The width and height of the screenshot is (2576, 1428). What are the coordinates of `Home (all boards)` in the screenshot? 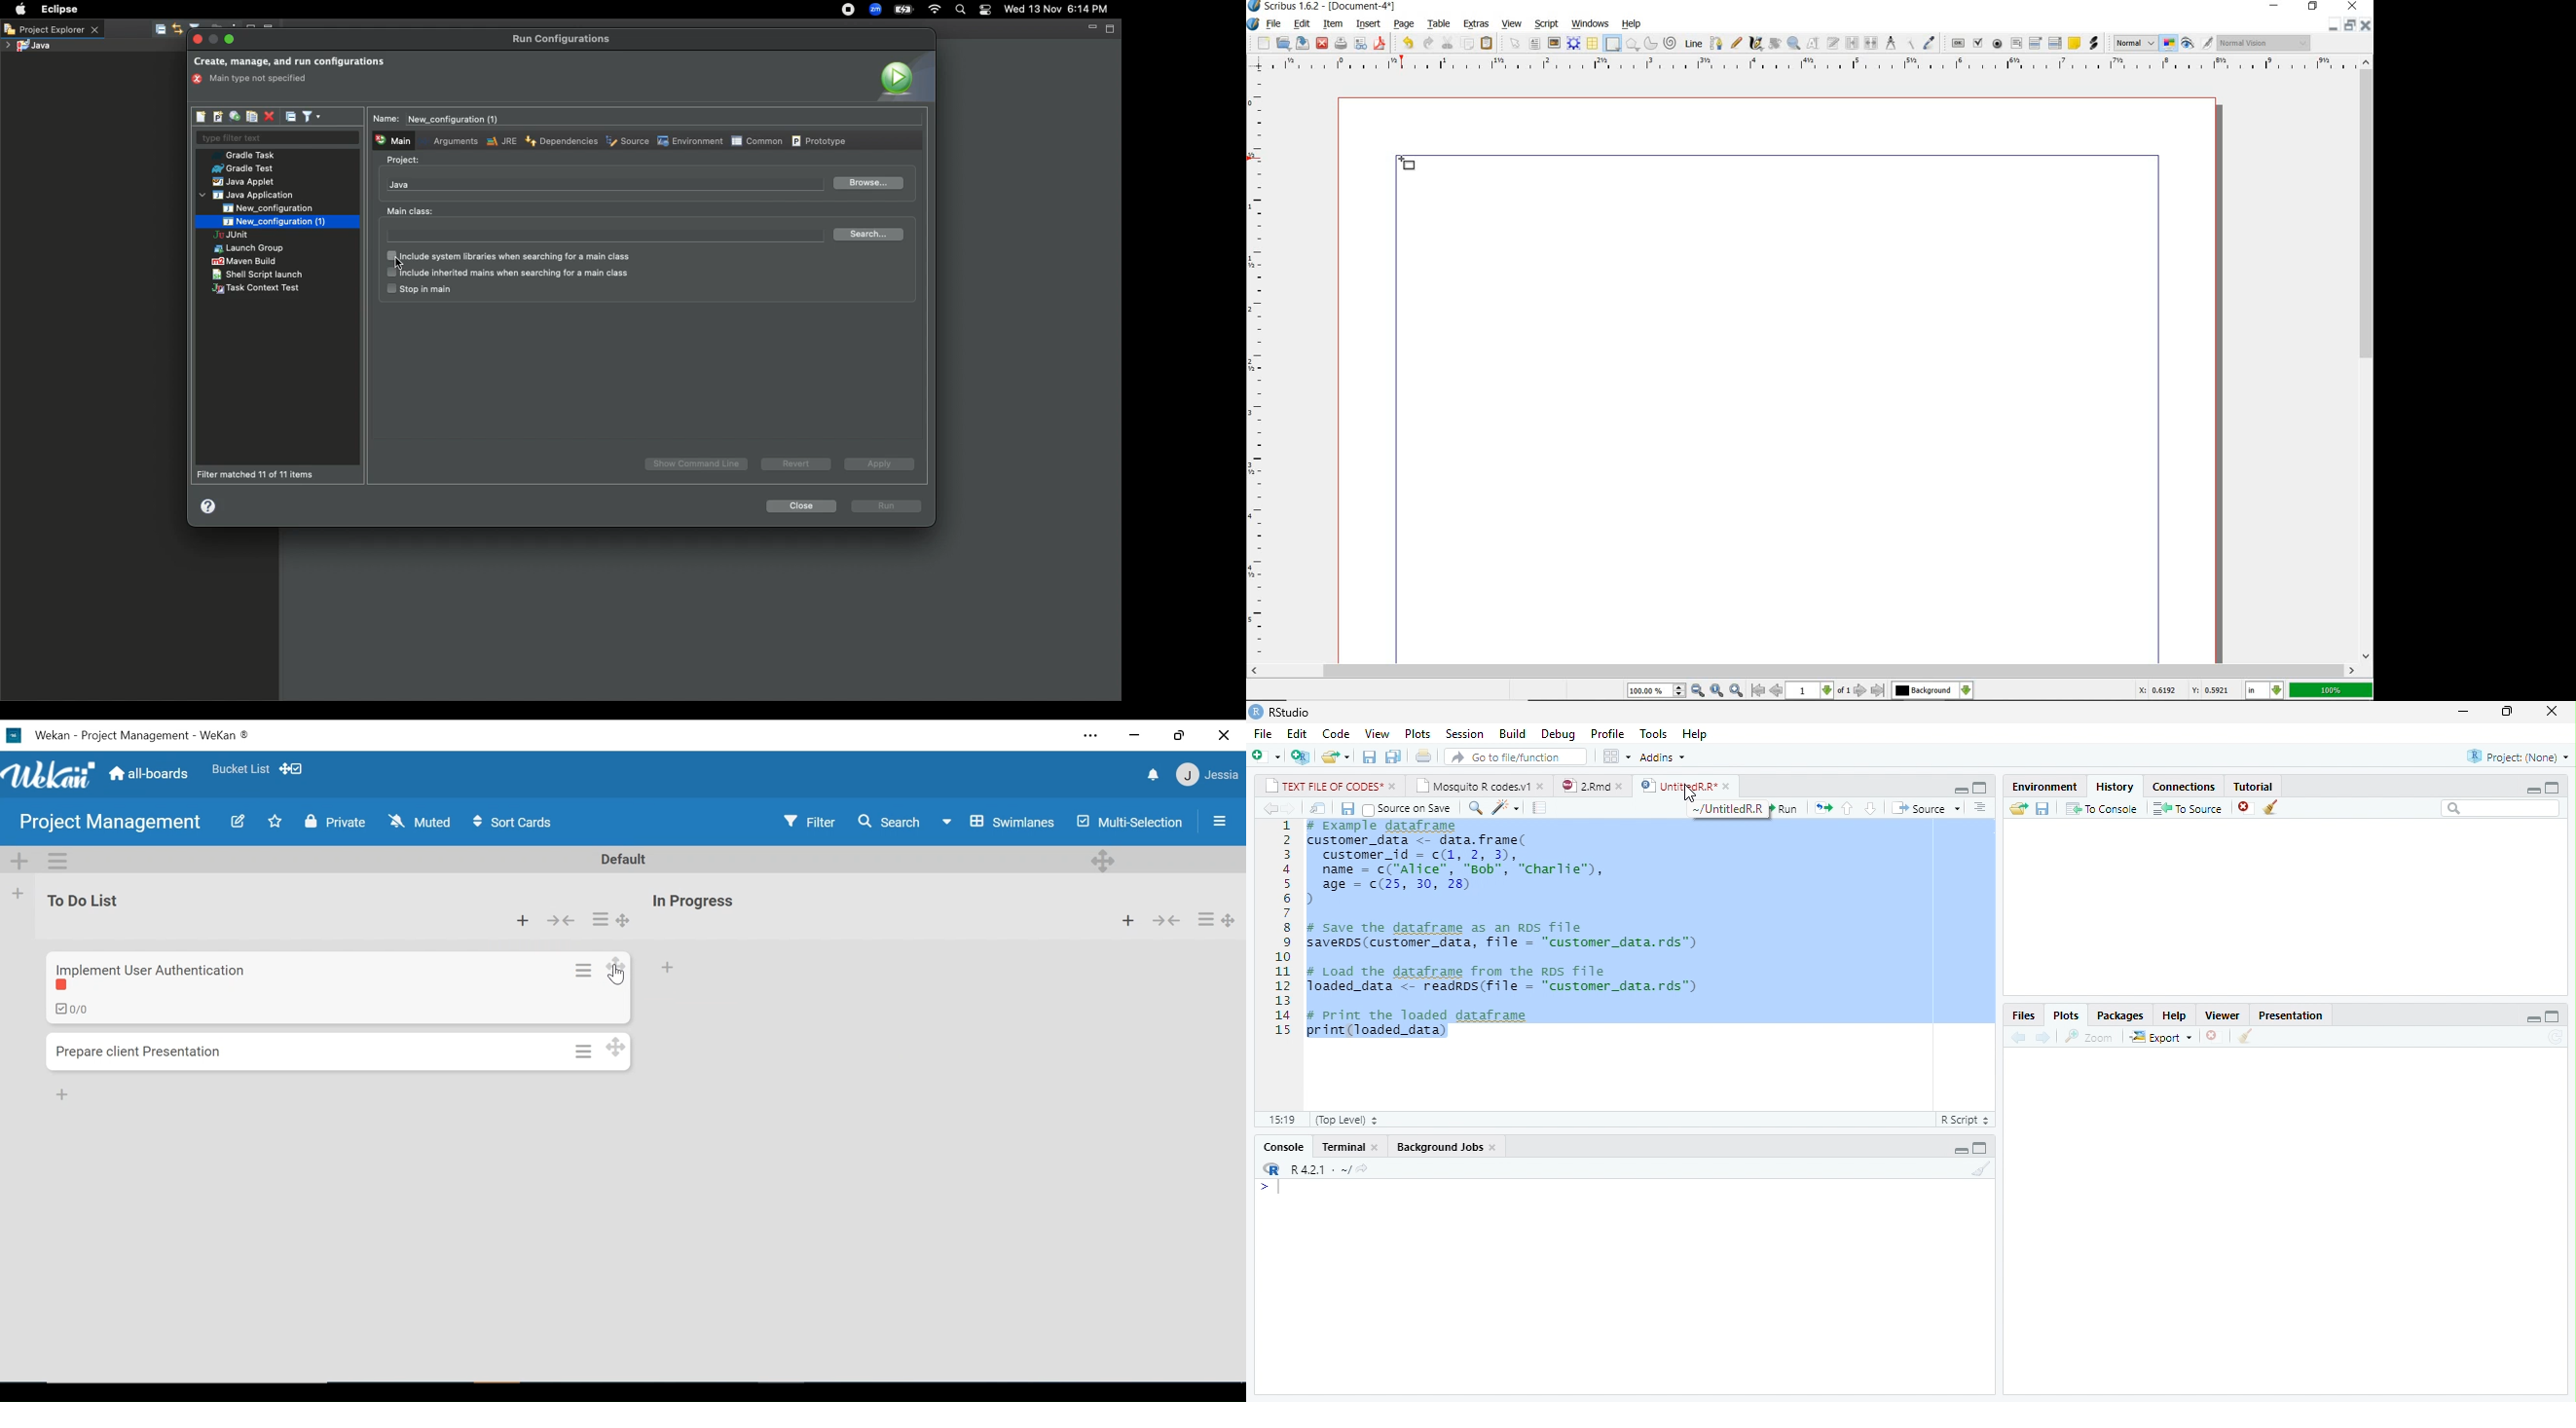 It's located at (149, 774).